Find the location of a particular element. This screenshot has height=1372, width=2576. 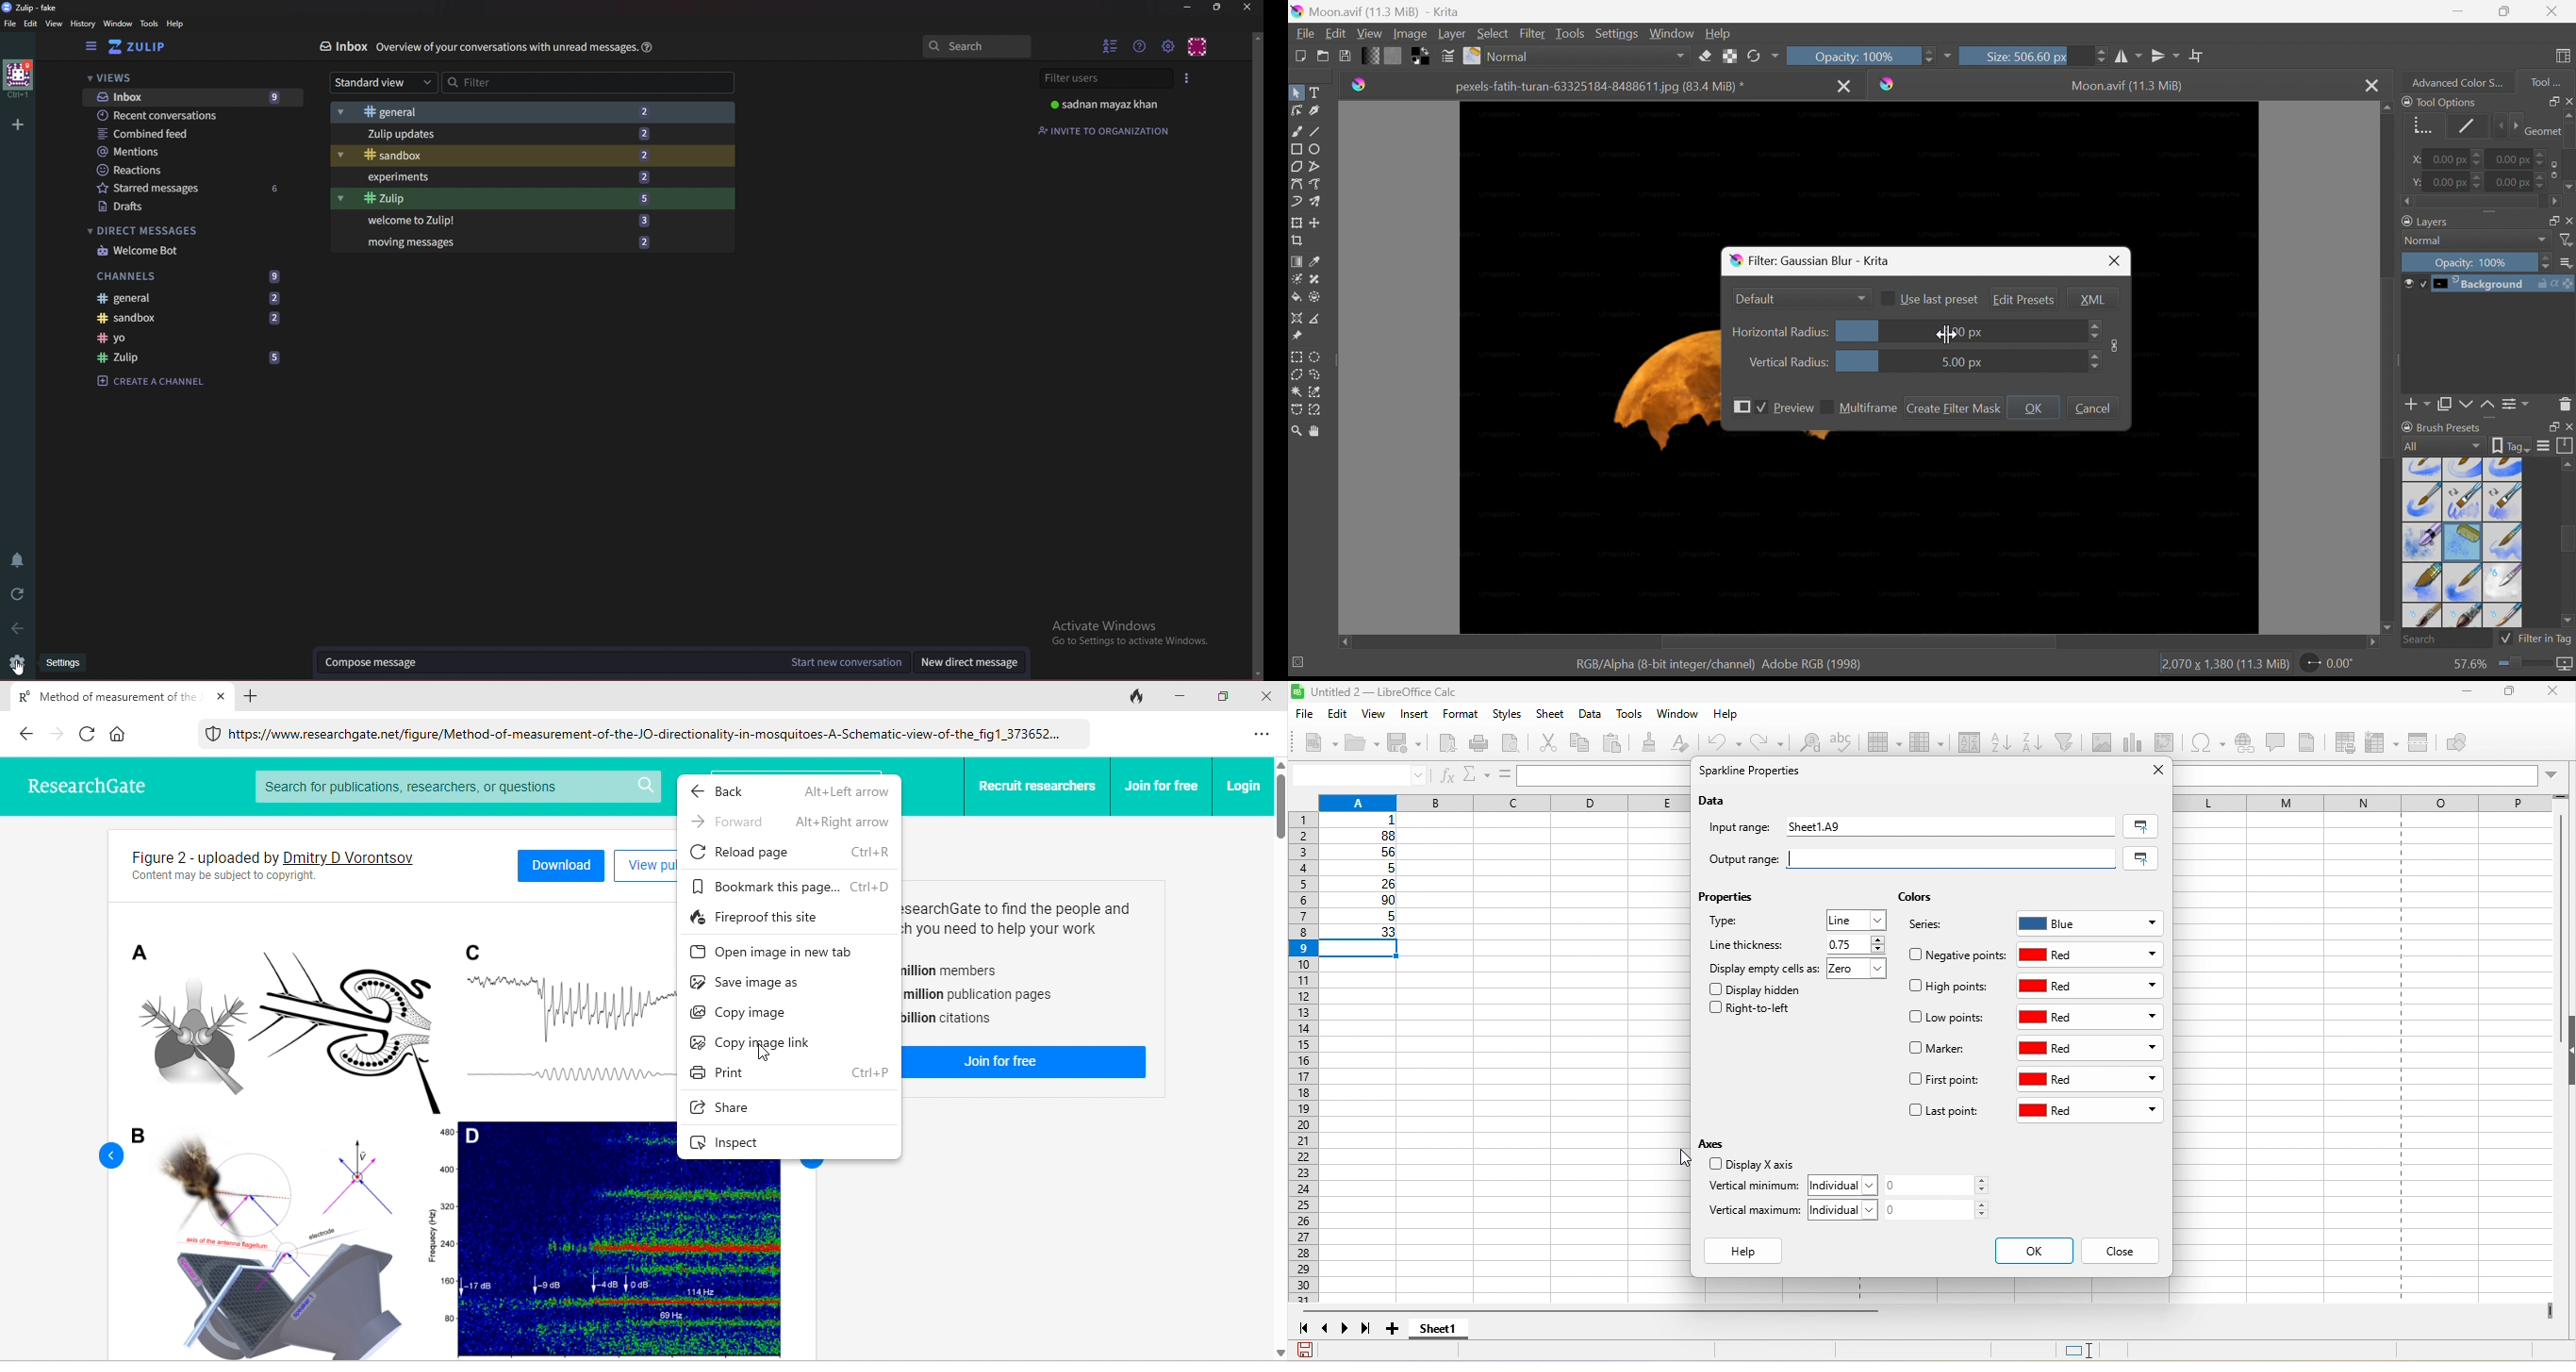

home is located at coordinates (20, 80).